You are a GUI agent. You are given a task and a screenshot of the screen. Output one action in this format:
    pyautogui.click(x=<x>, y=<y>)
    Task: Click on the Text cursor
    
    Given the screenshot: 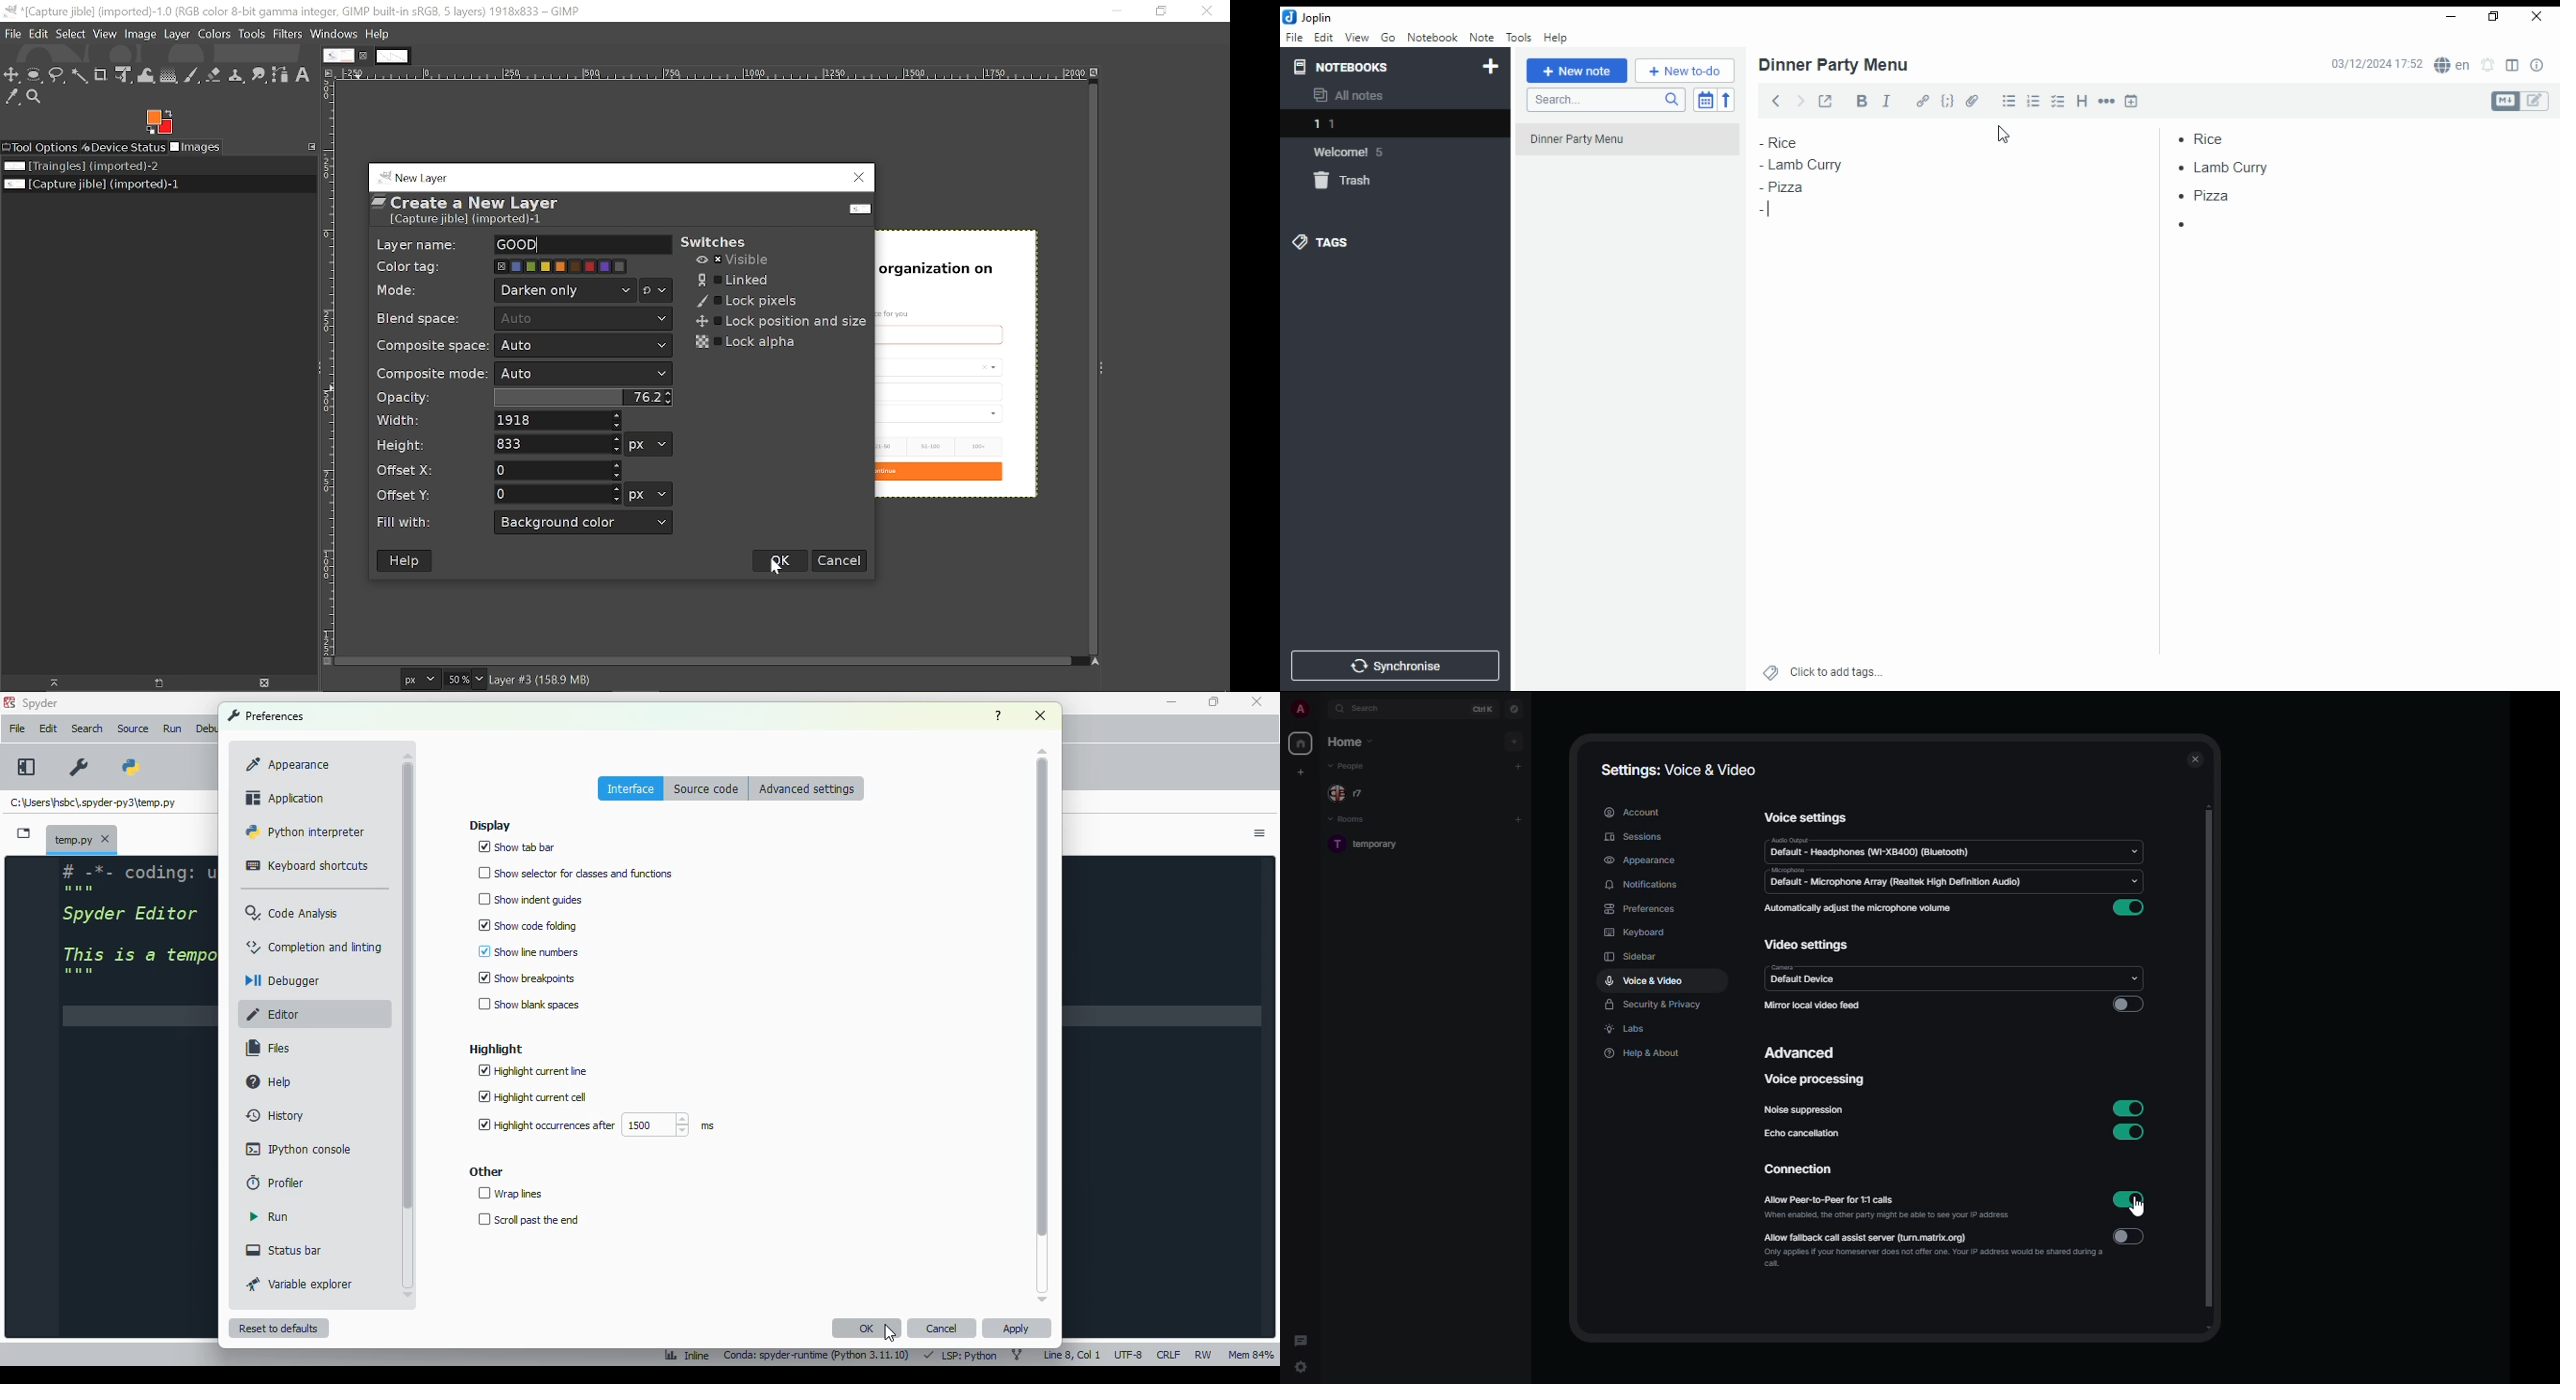 What is the action you would take?
    pyautogui.click(x=1769, y=211)
    